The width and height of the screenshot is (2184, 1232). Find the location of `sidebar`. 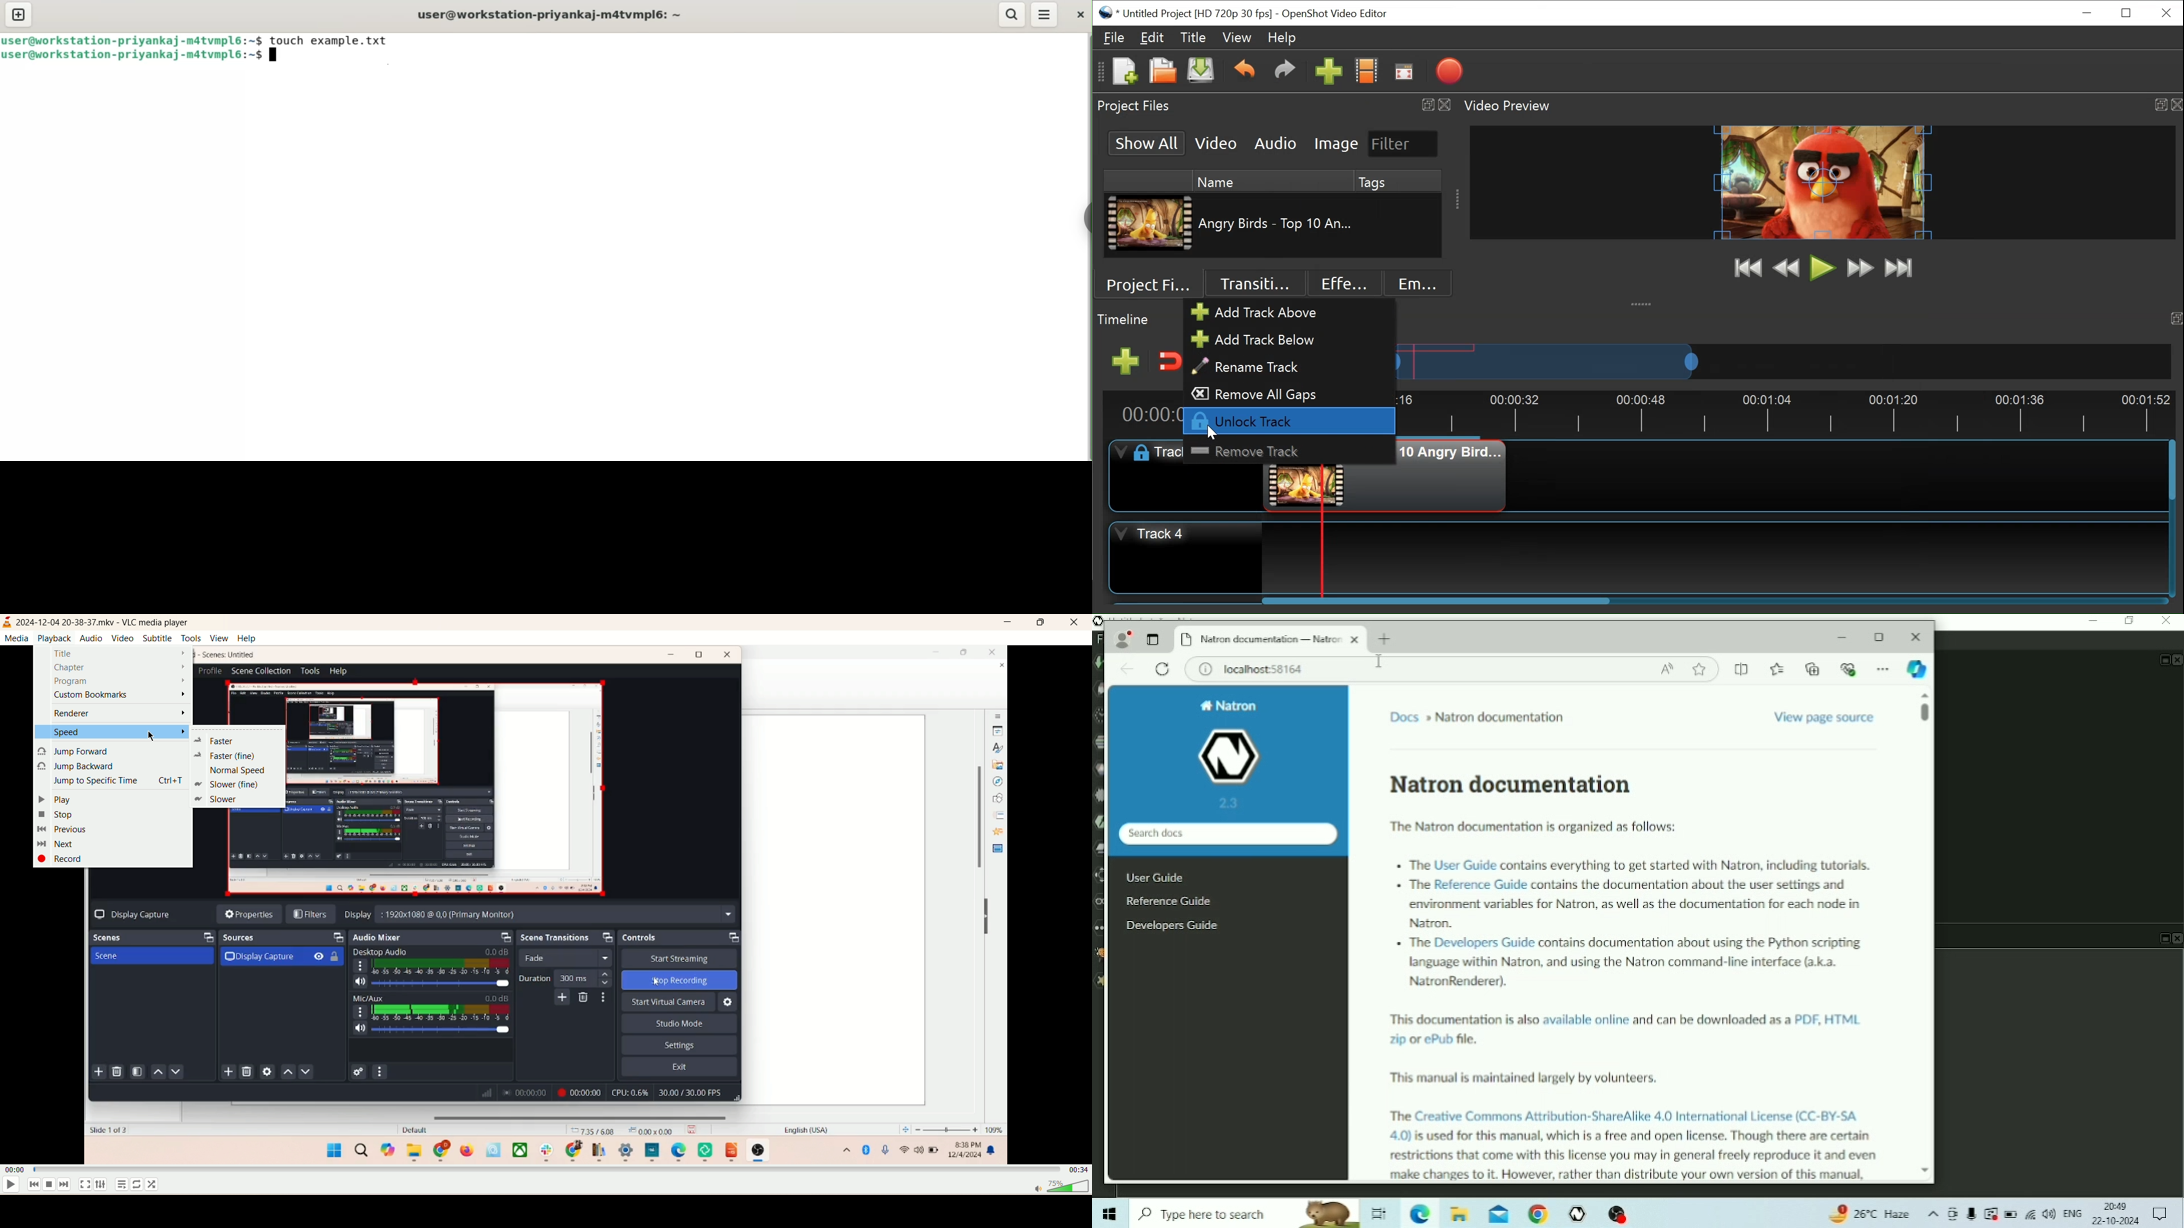

sidebar is located at coordinates (1083, 218).